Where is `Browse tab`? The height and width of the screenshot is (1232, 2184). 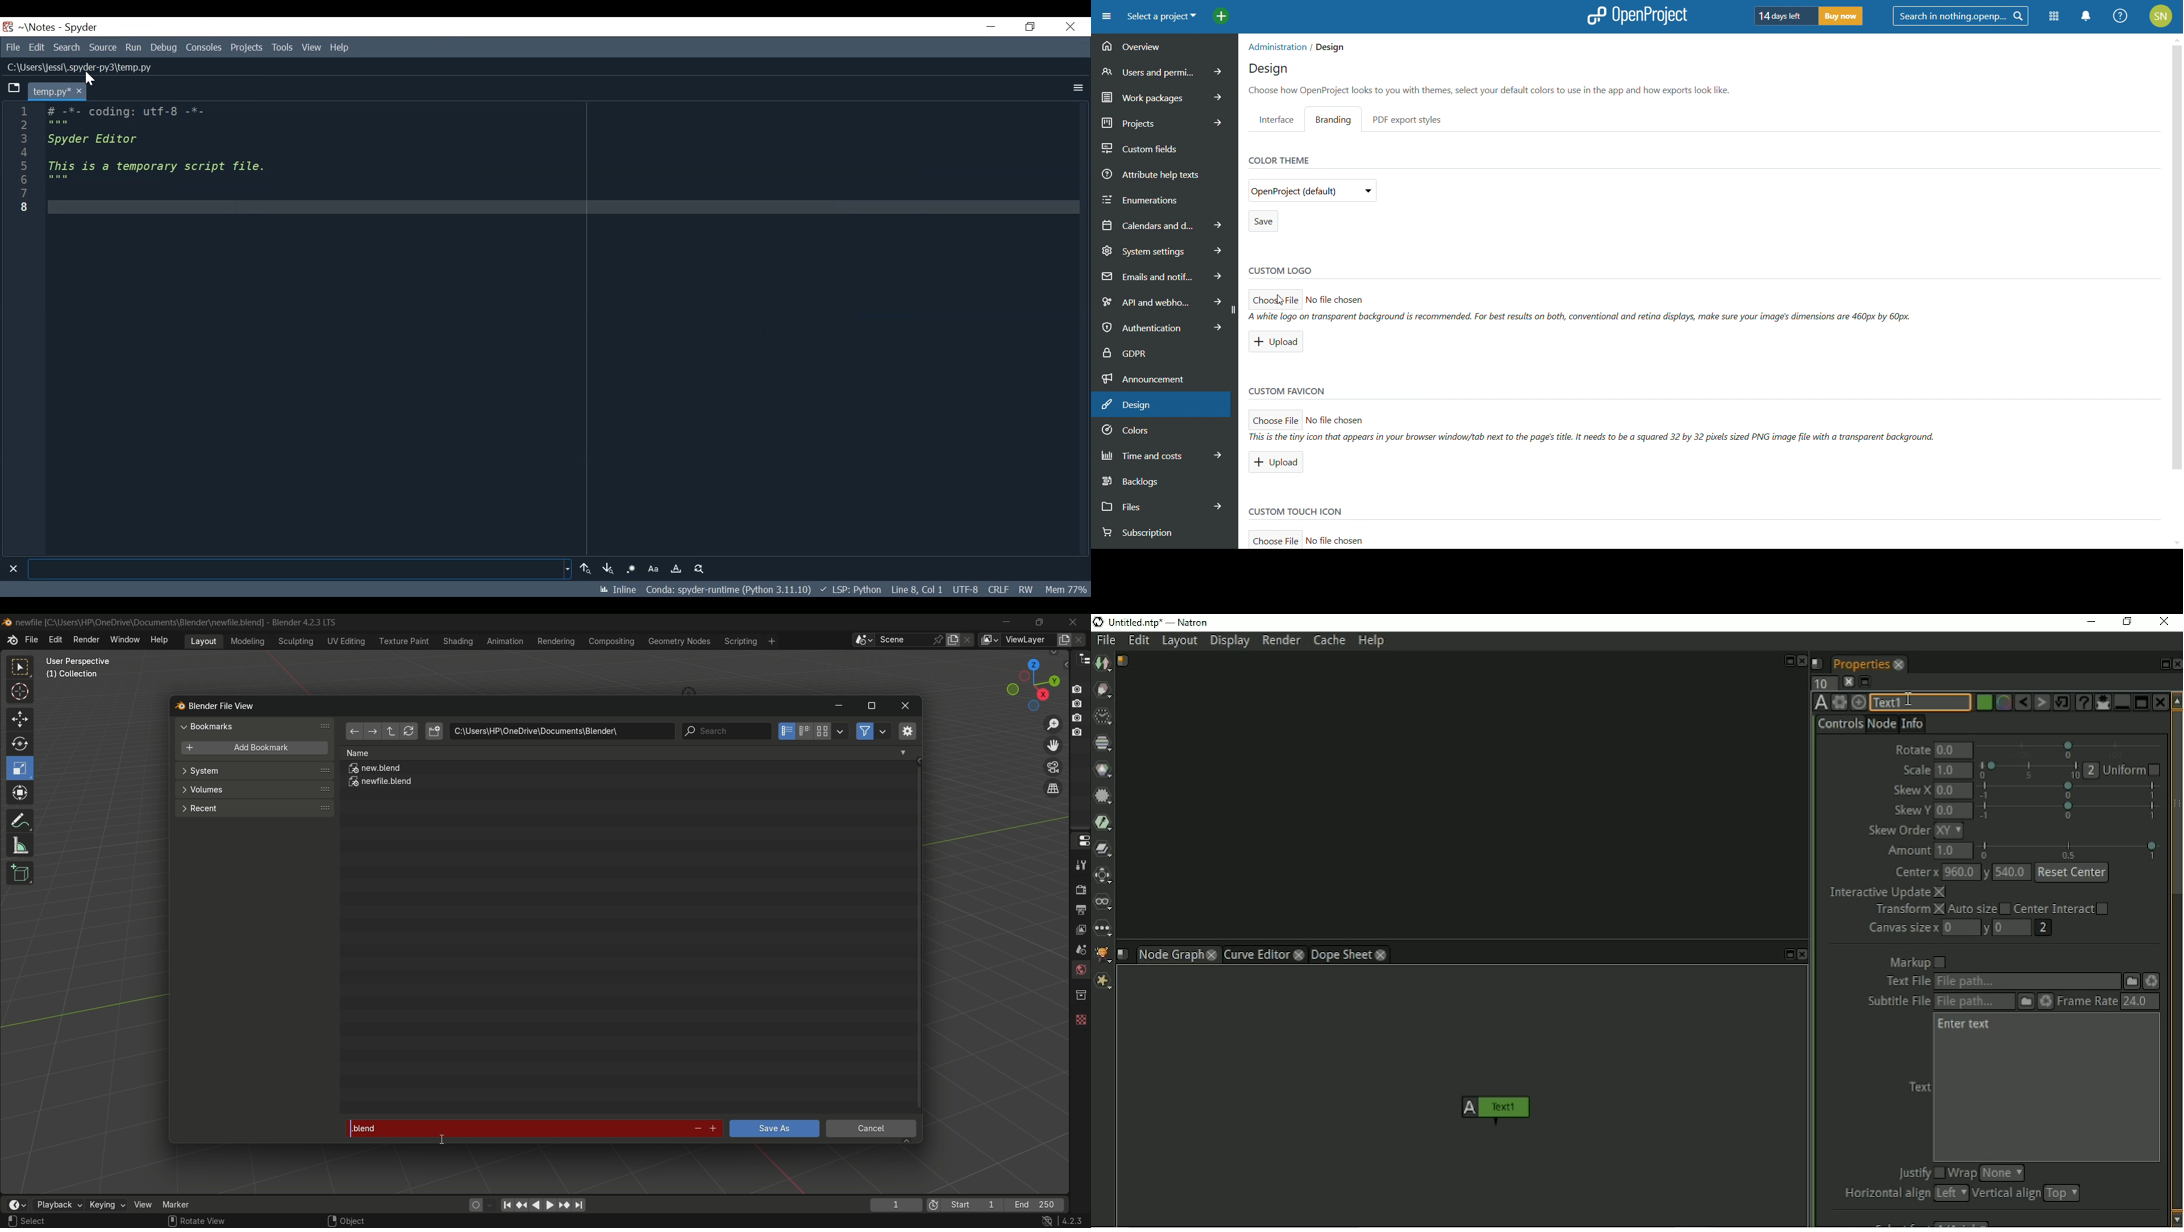
Browse tab is located at coordinates (11, 89).